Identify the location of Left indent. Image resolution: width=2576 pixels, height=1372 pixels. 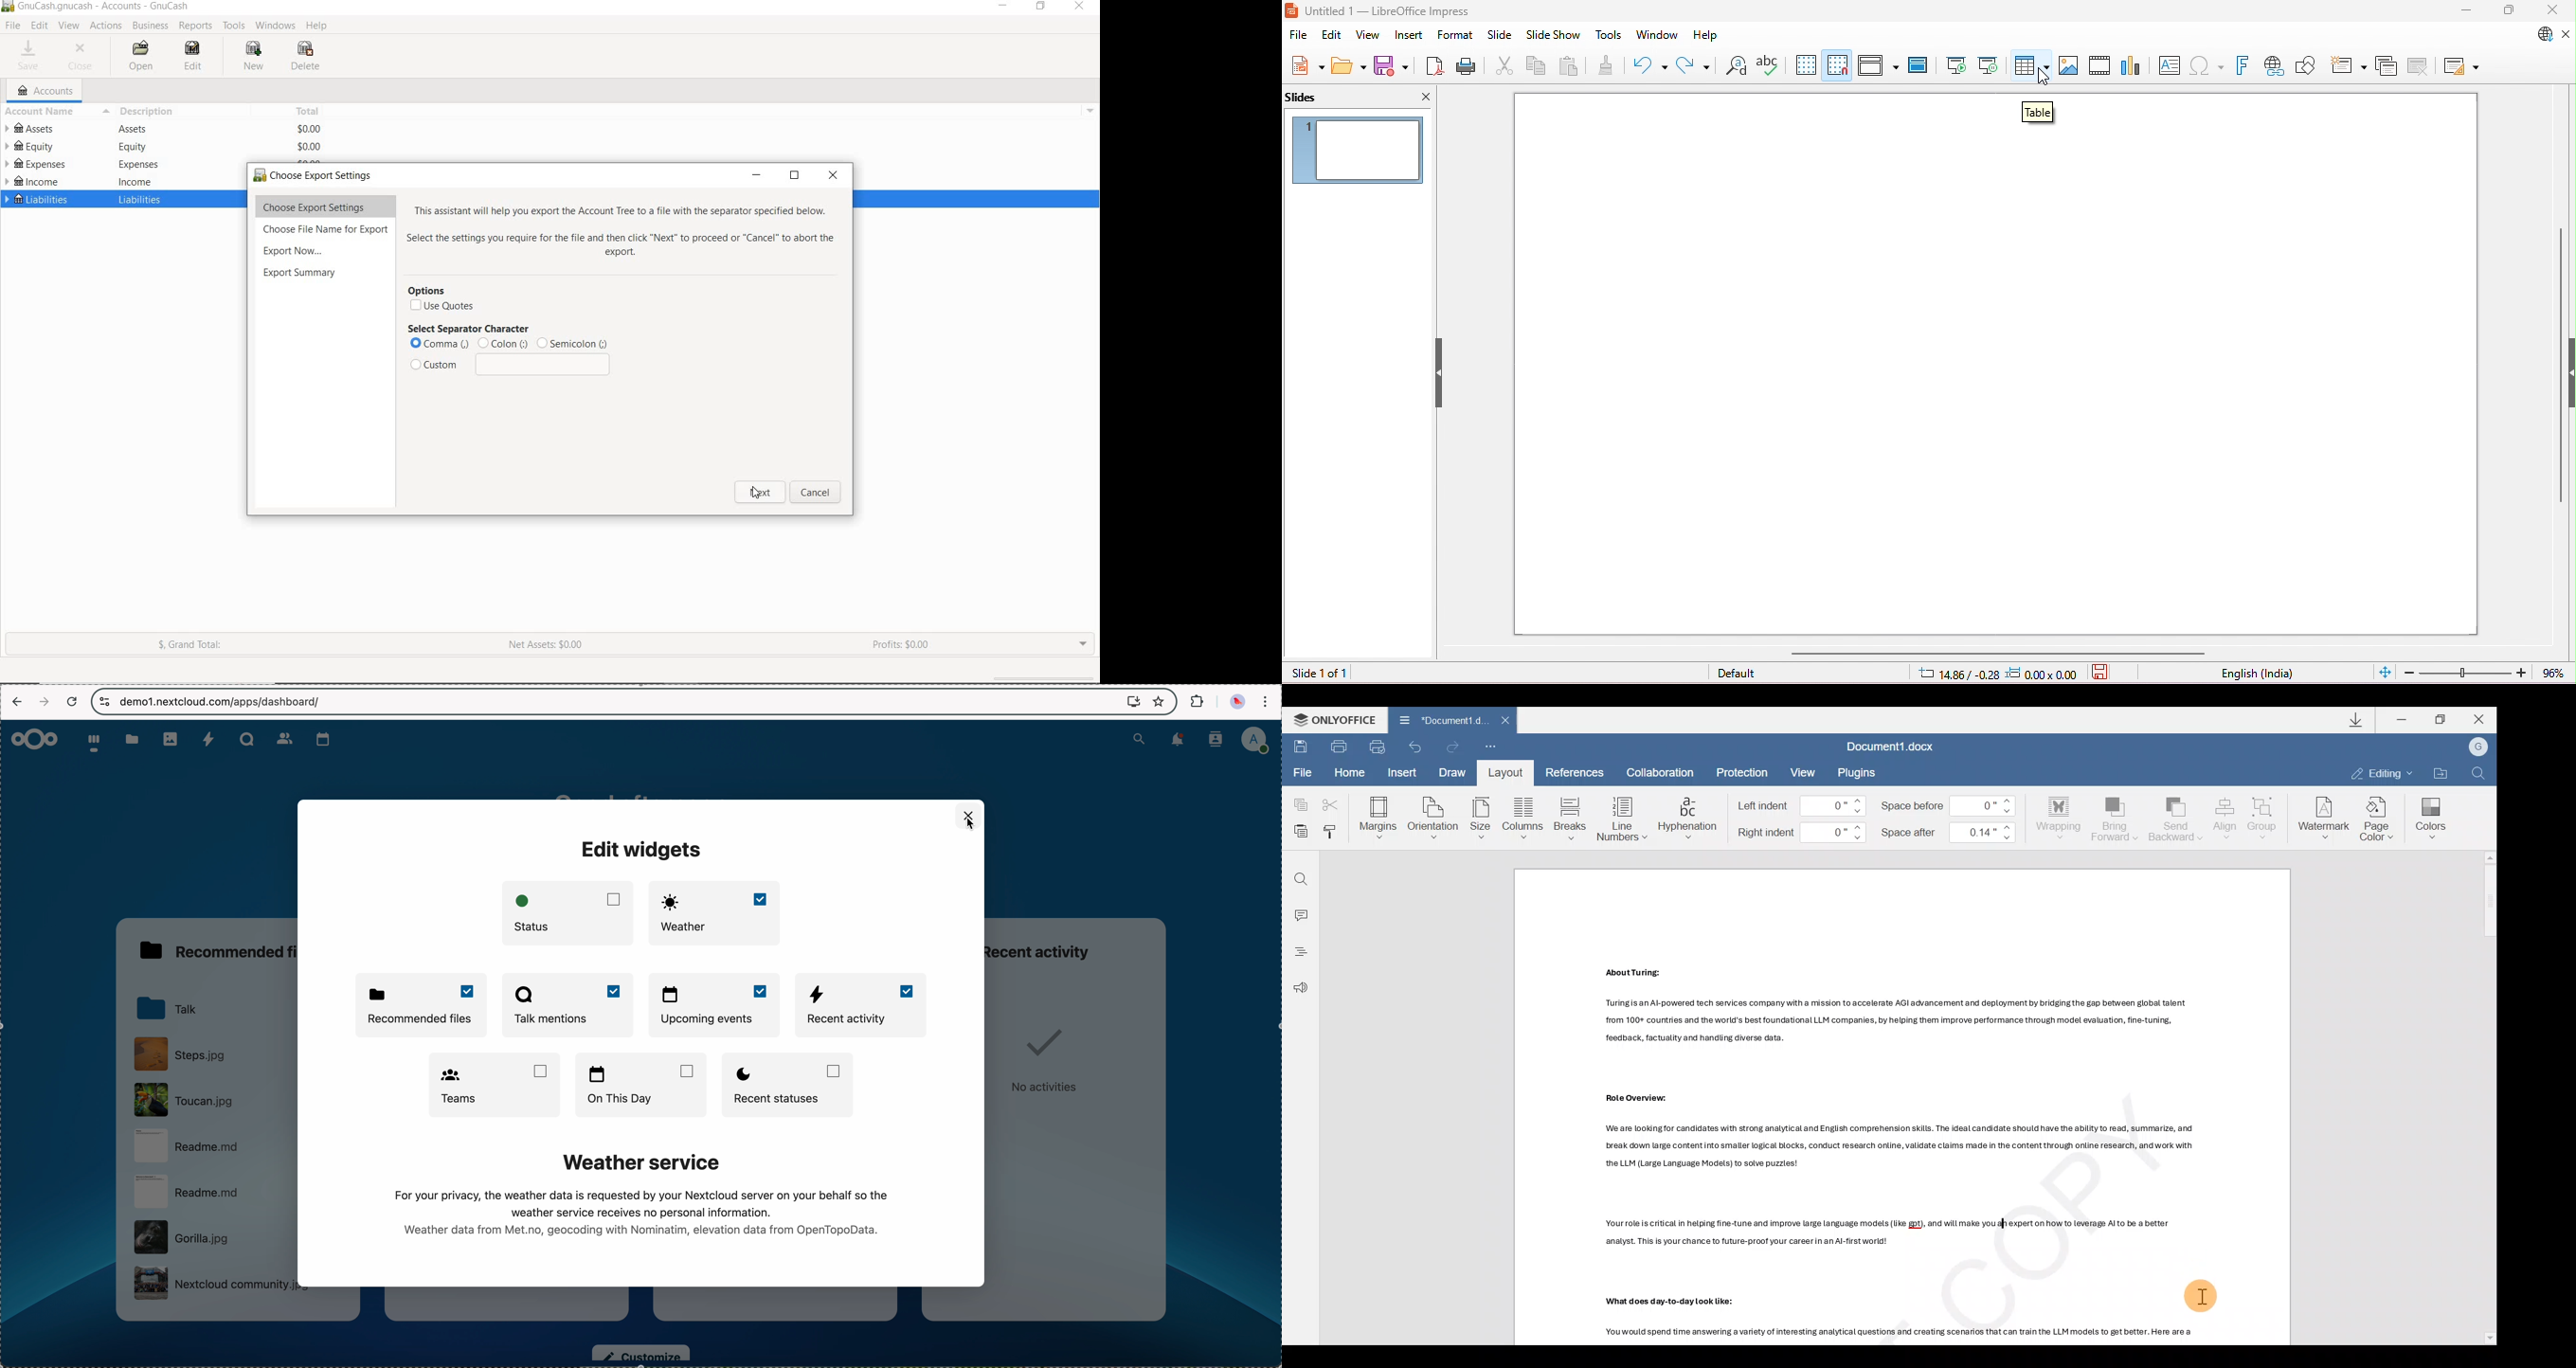
(1797, 805).